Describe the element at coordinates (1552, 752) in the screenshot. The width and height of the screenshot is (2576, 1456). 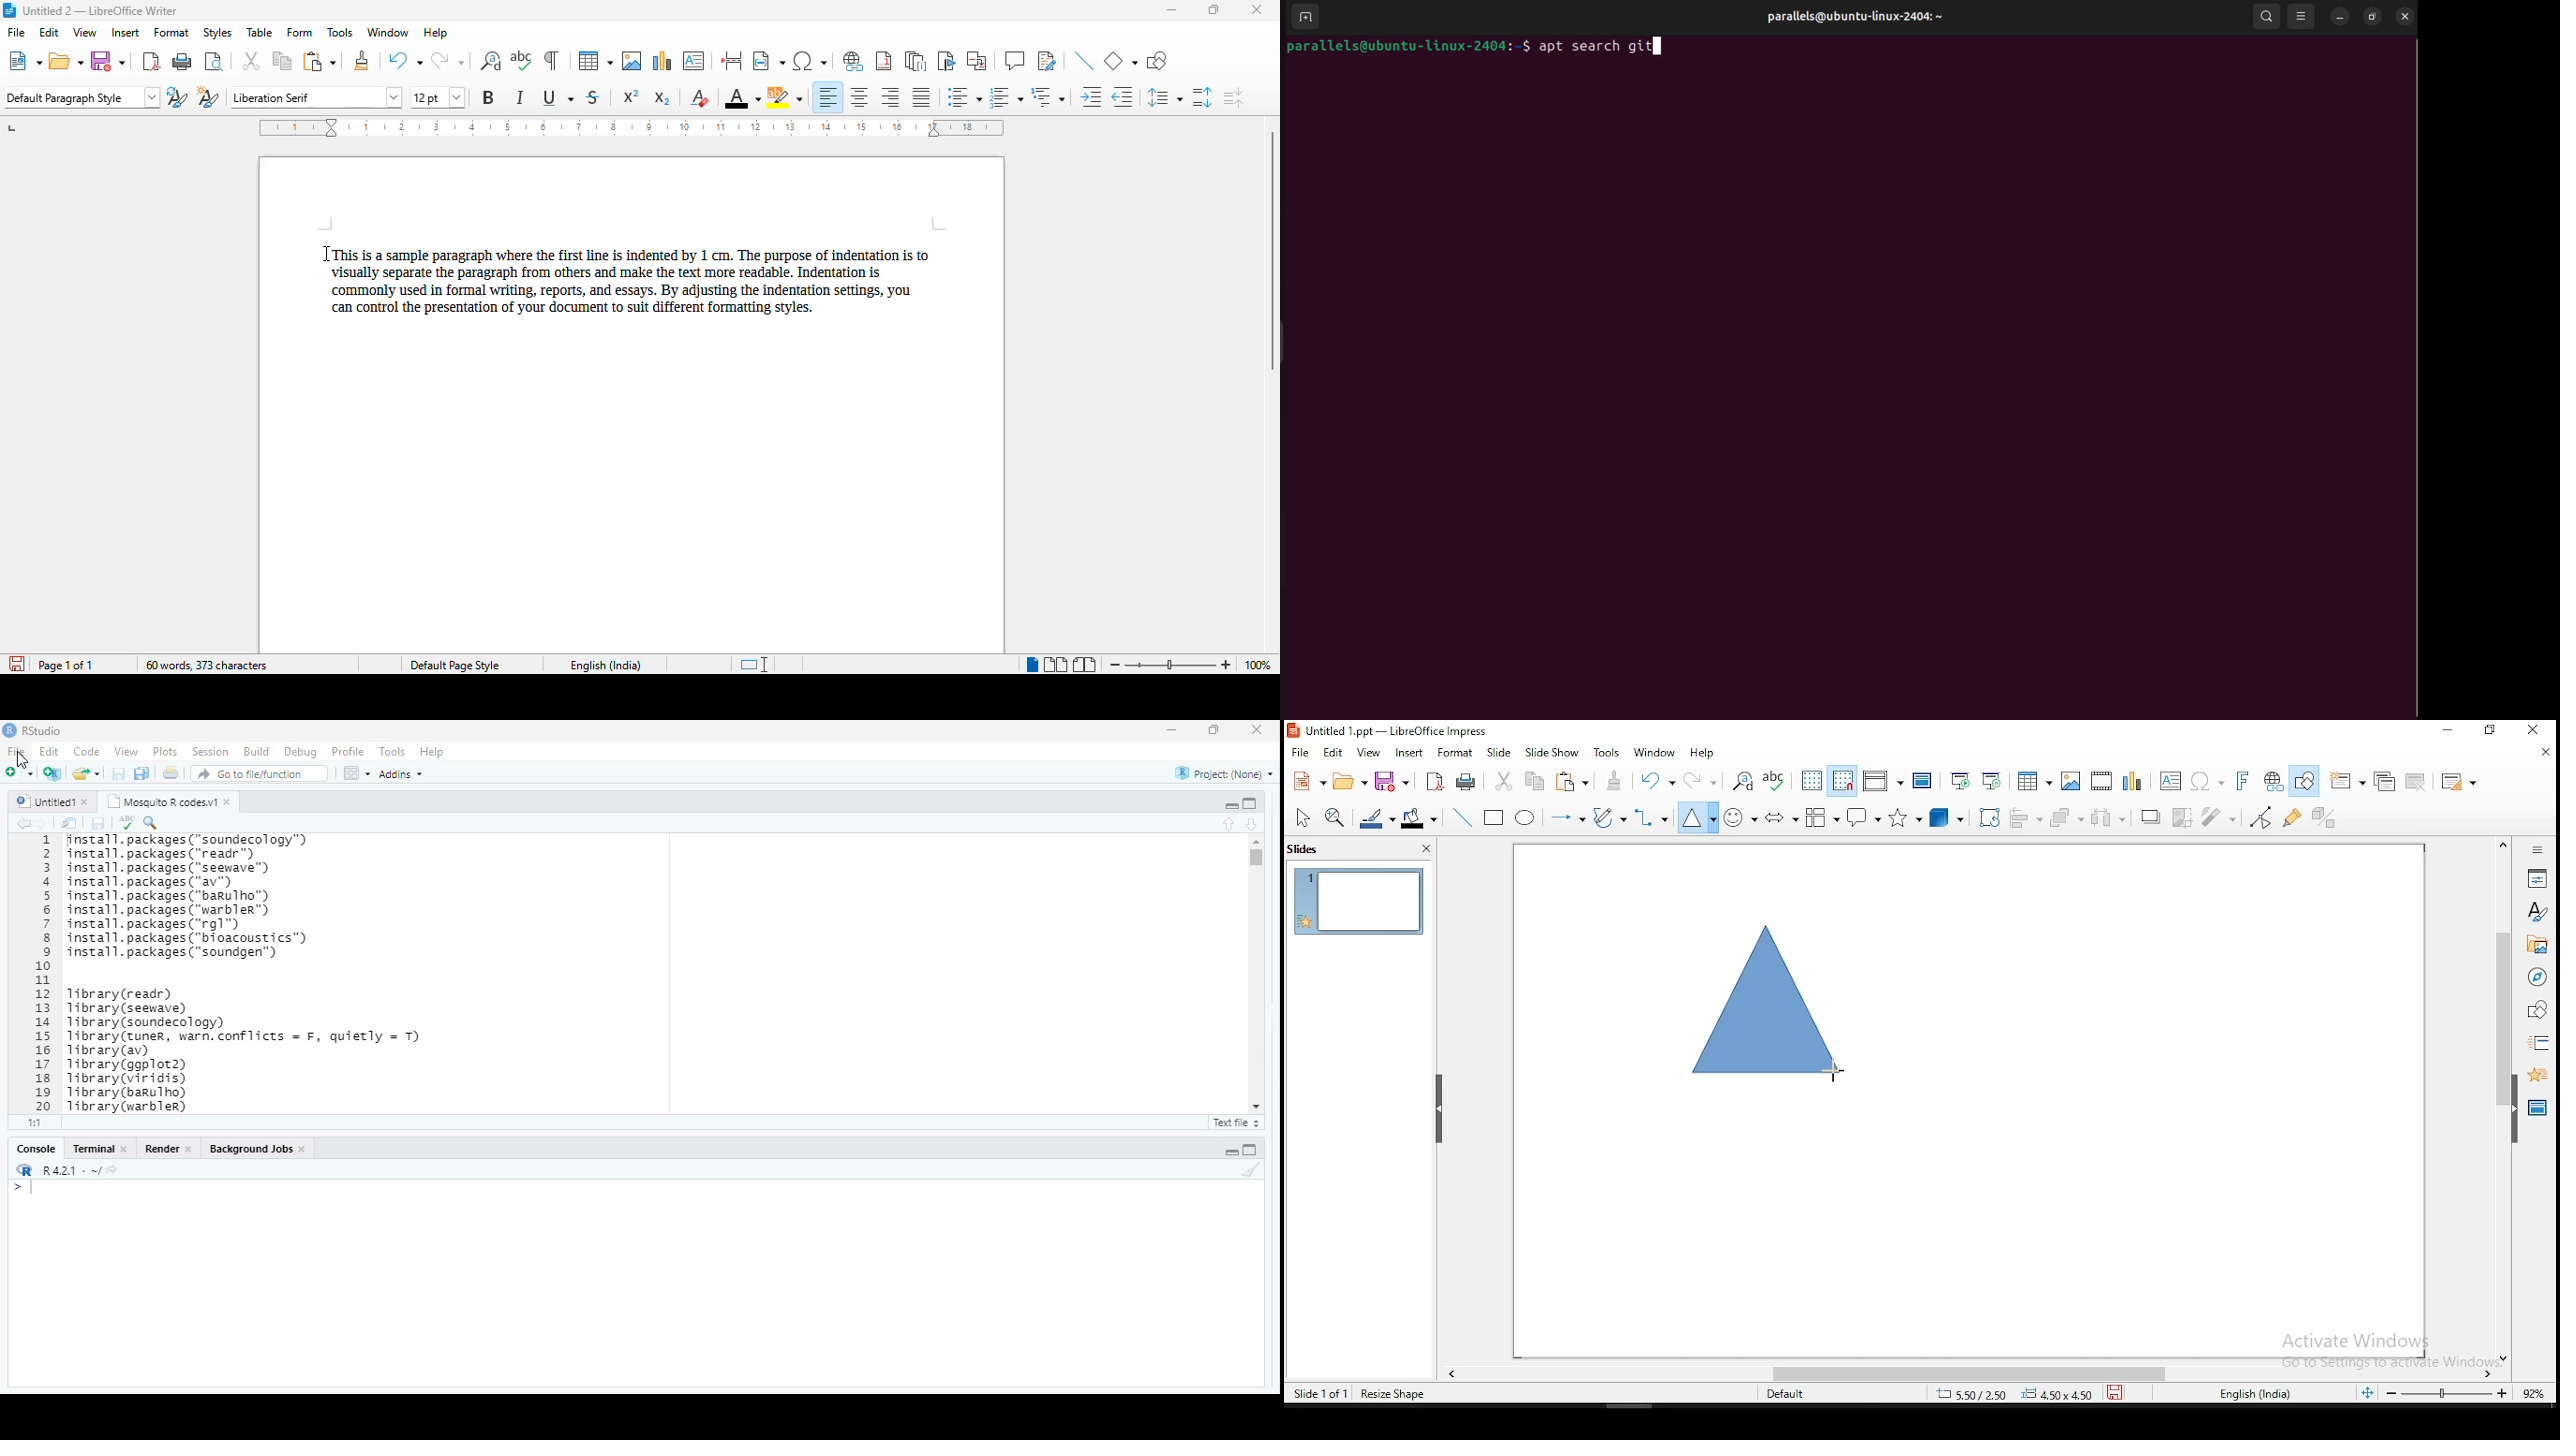
I see `slide show` at that location.